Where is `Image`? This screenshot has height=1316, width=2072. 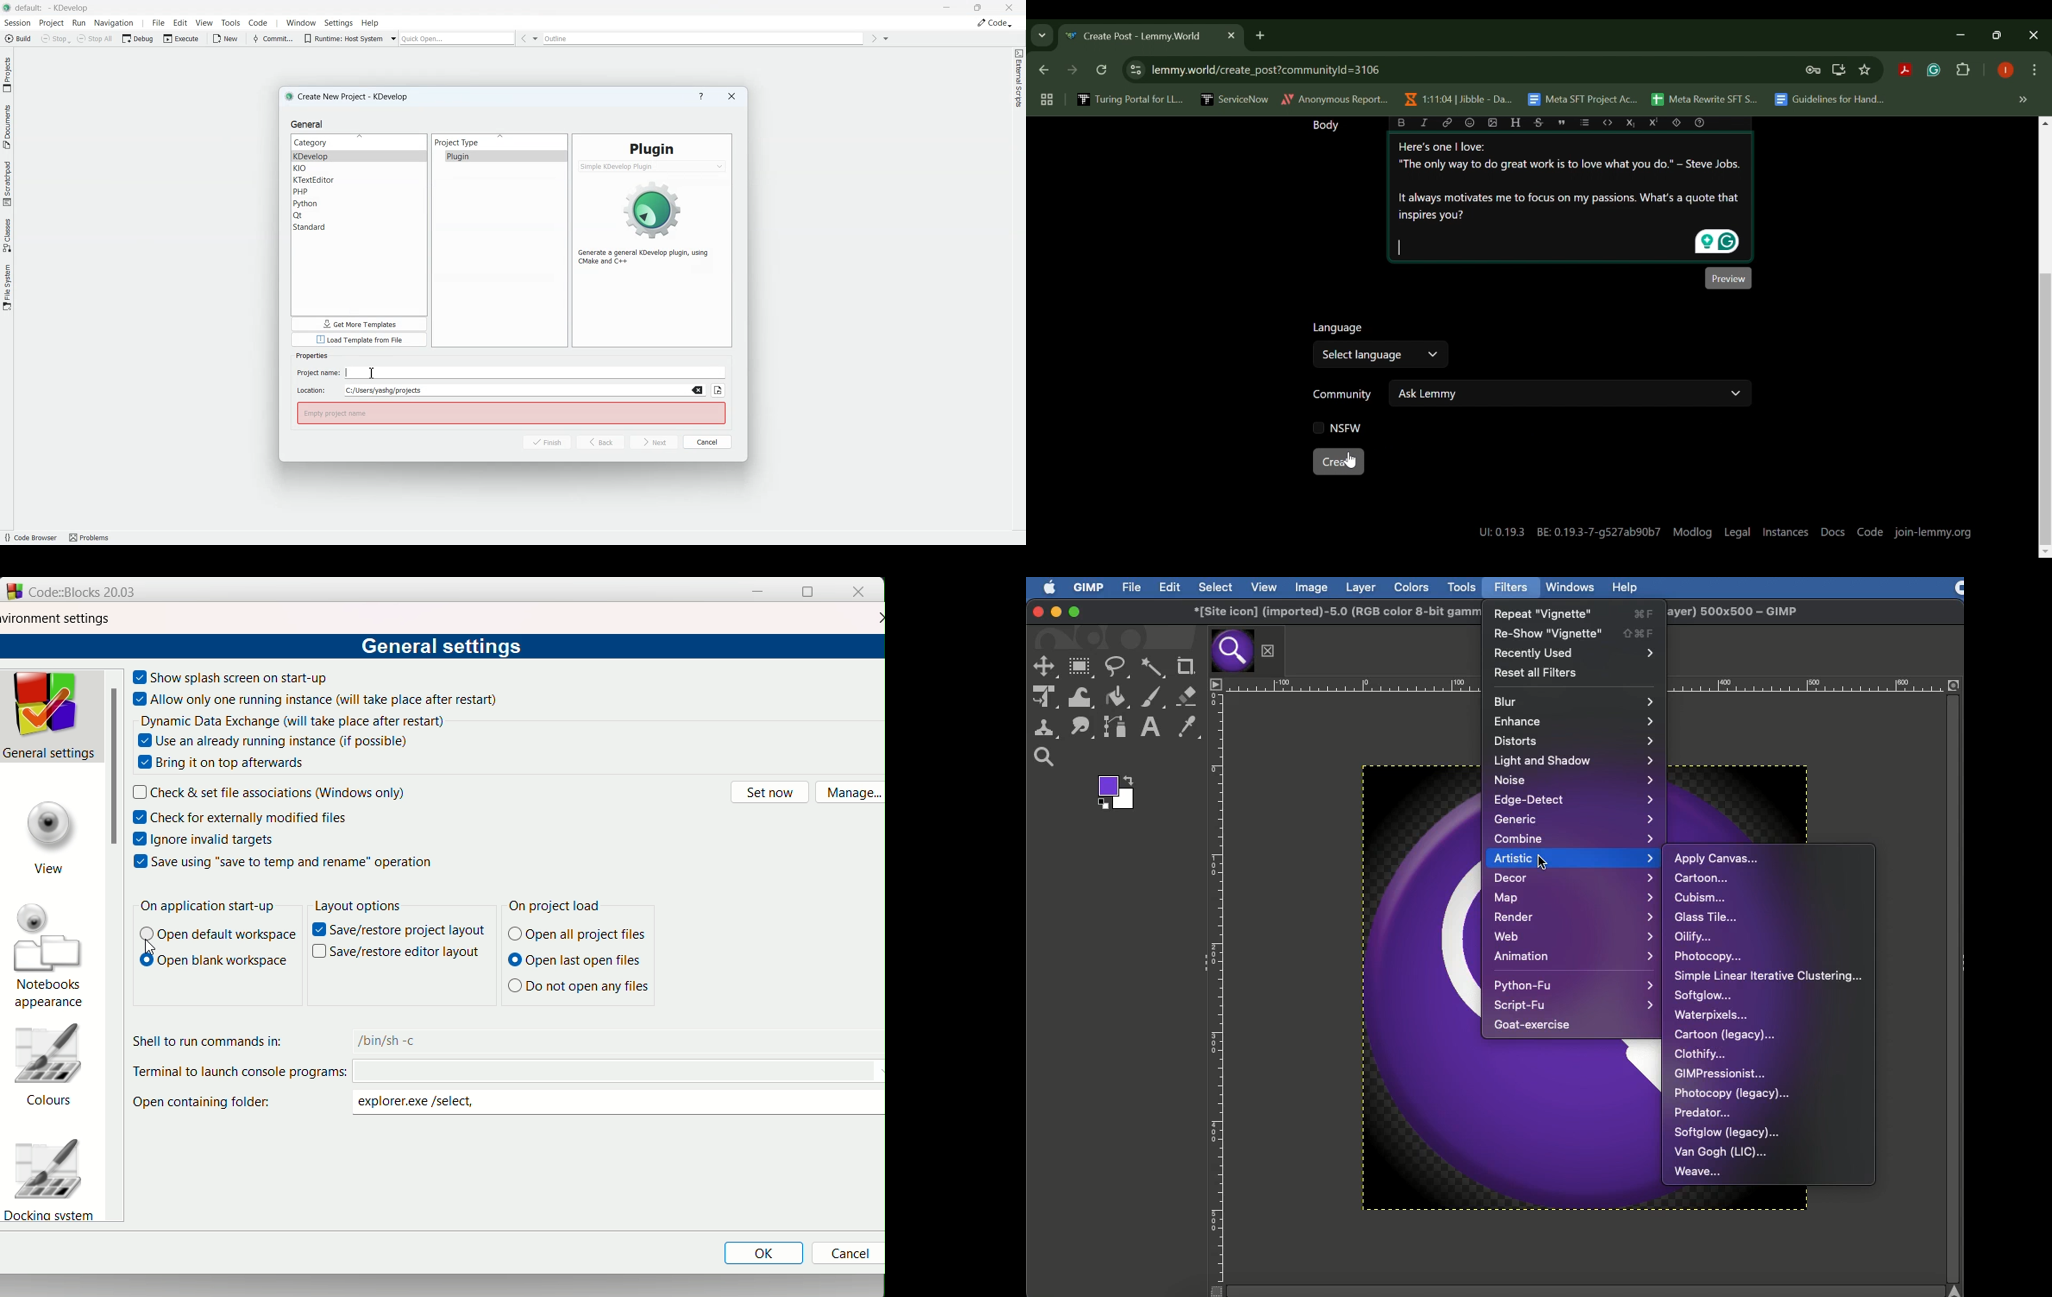
Image is located at coordinates (1310, 587).